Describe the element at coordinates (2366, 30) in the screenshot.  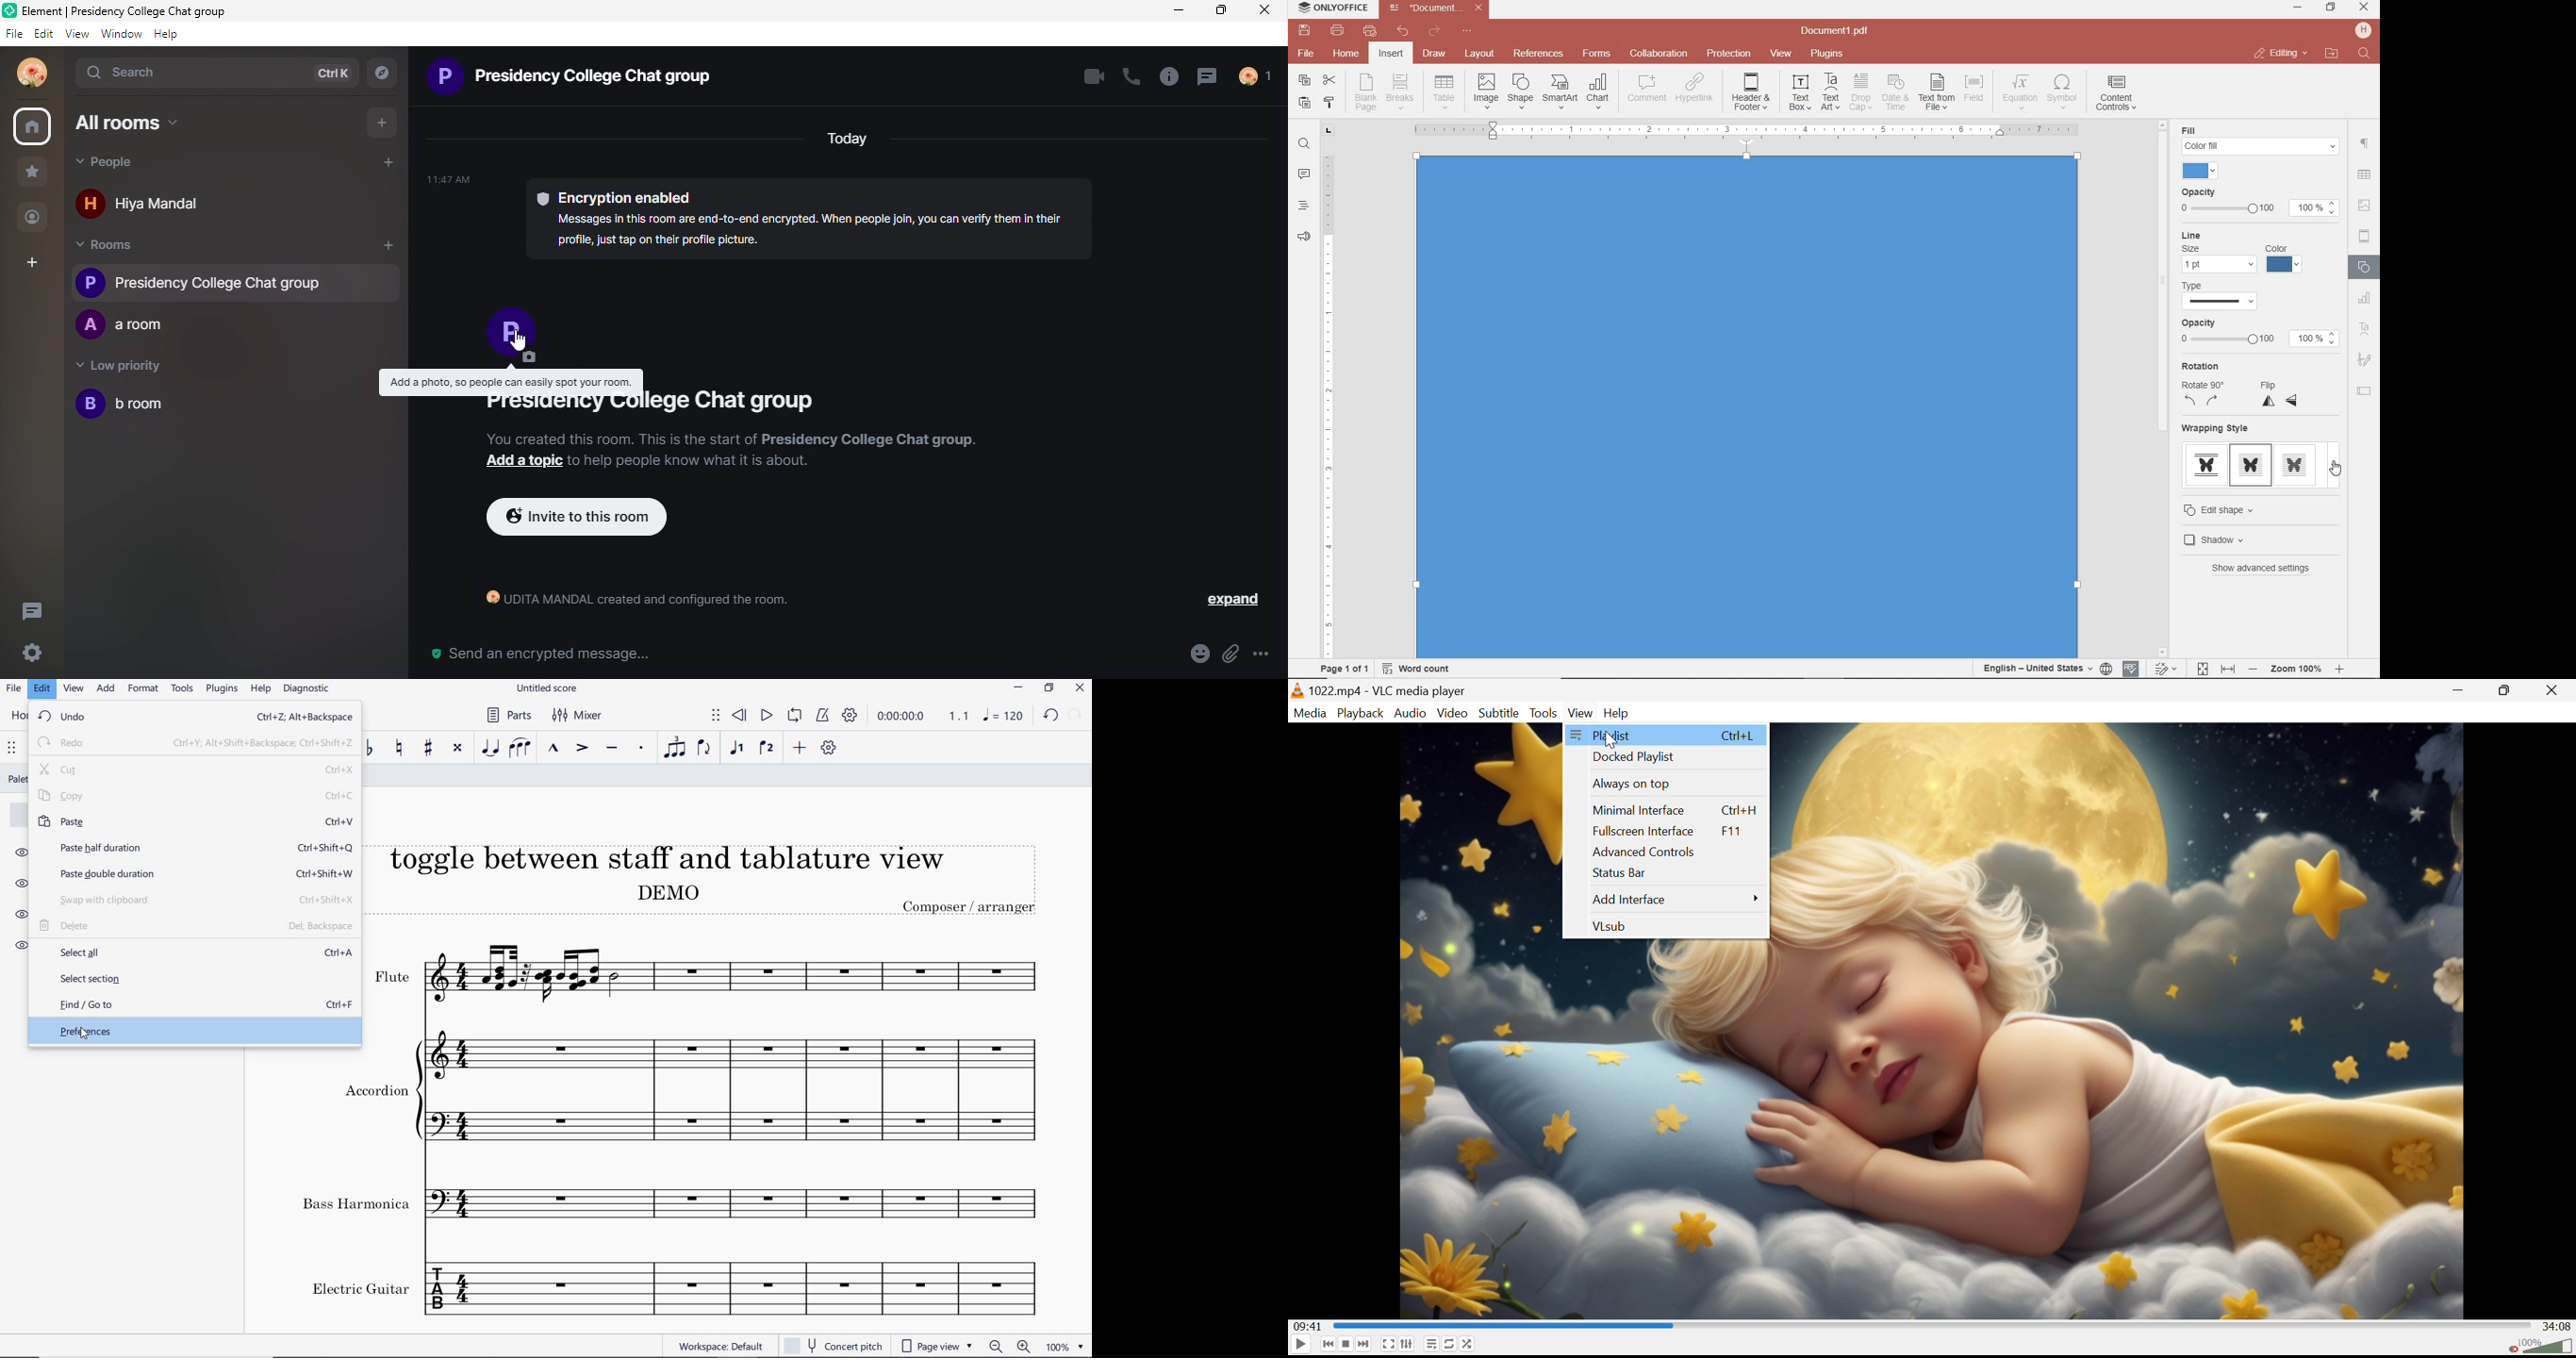
I see `hp` at that location.